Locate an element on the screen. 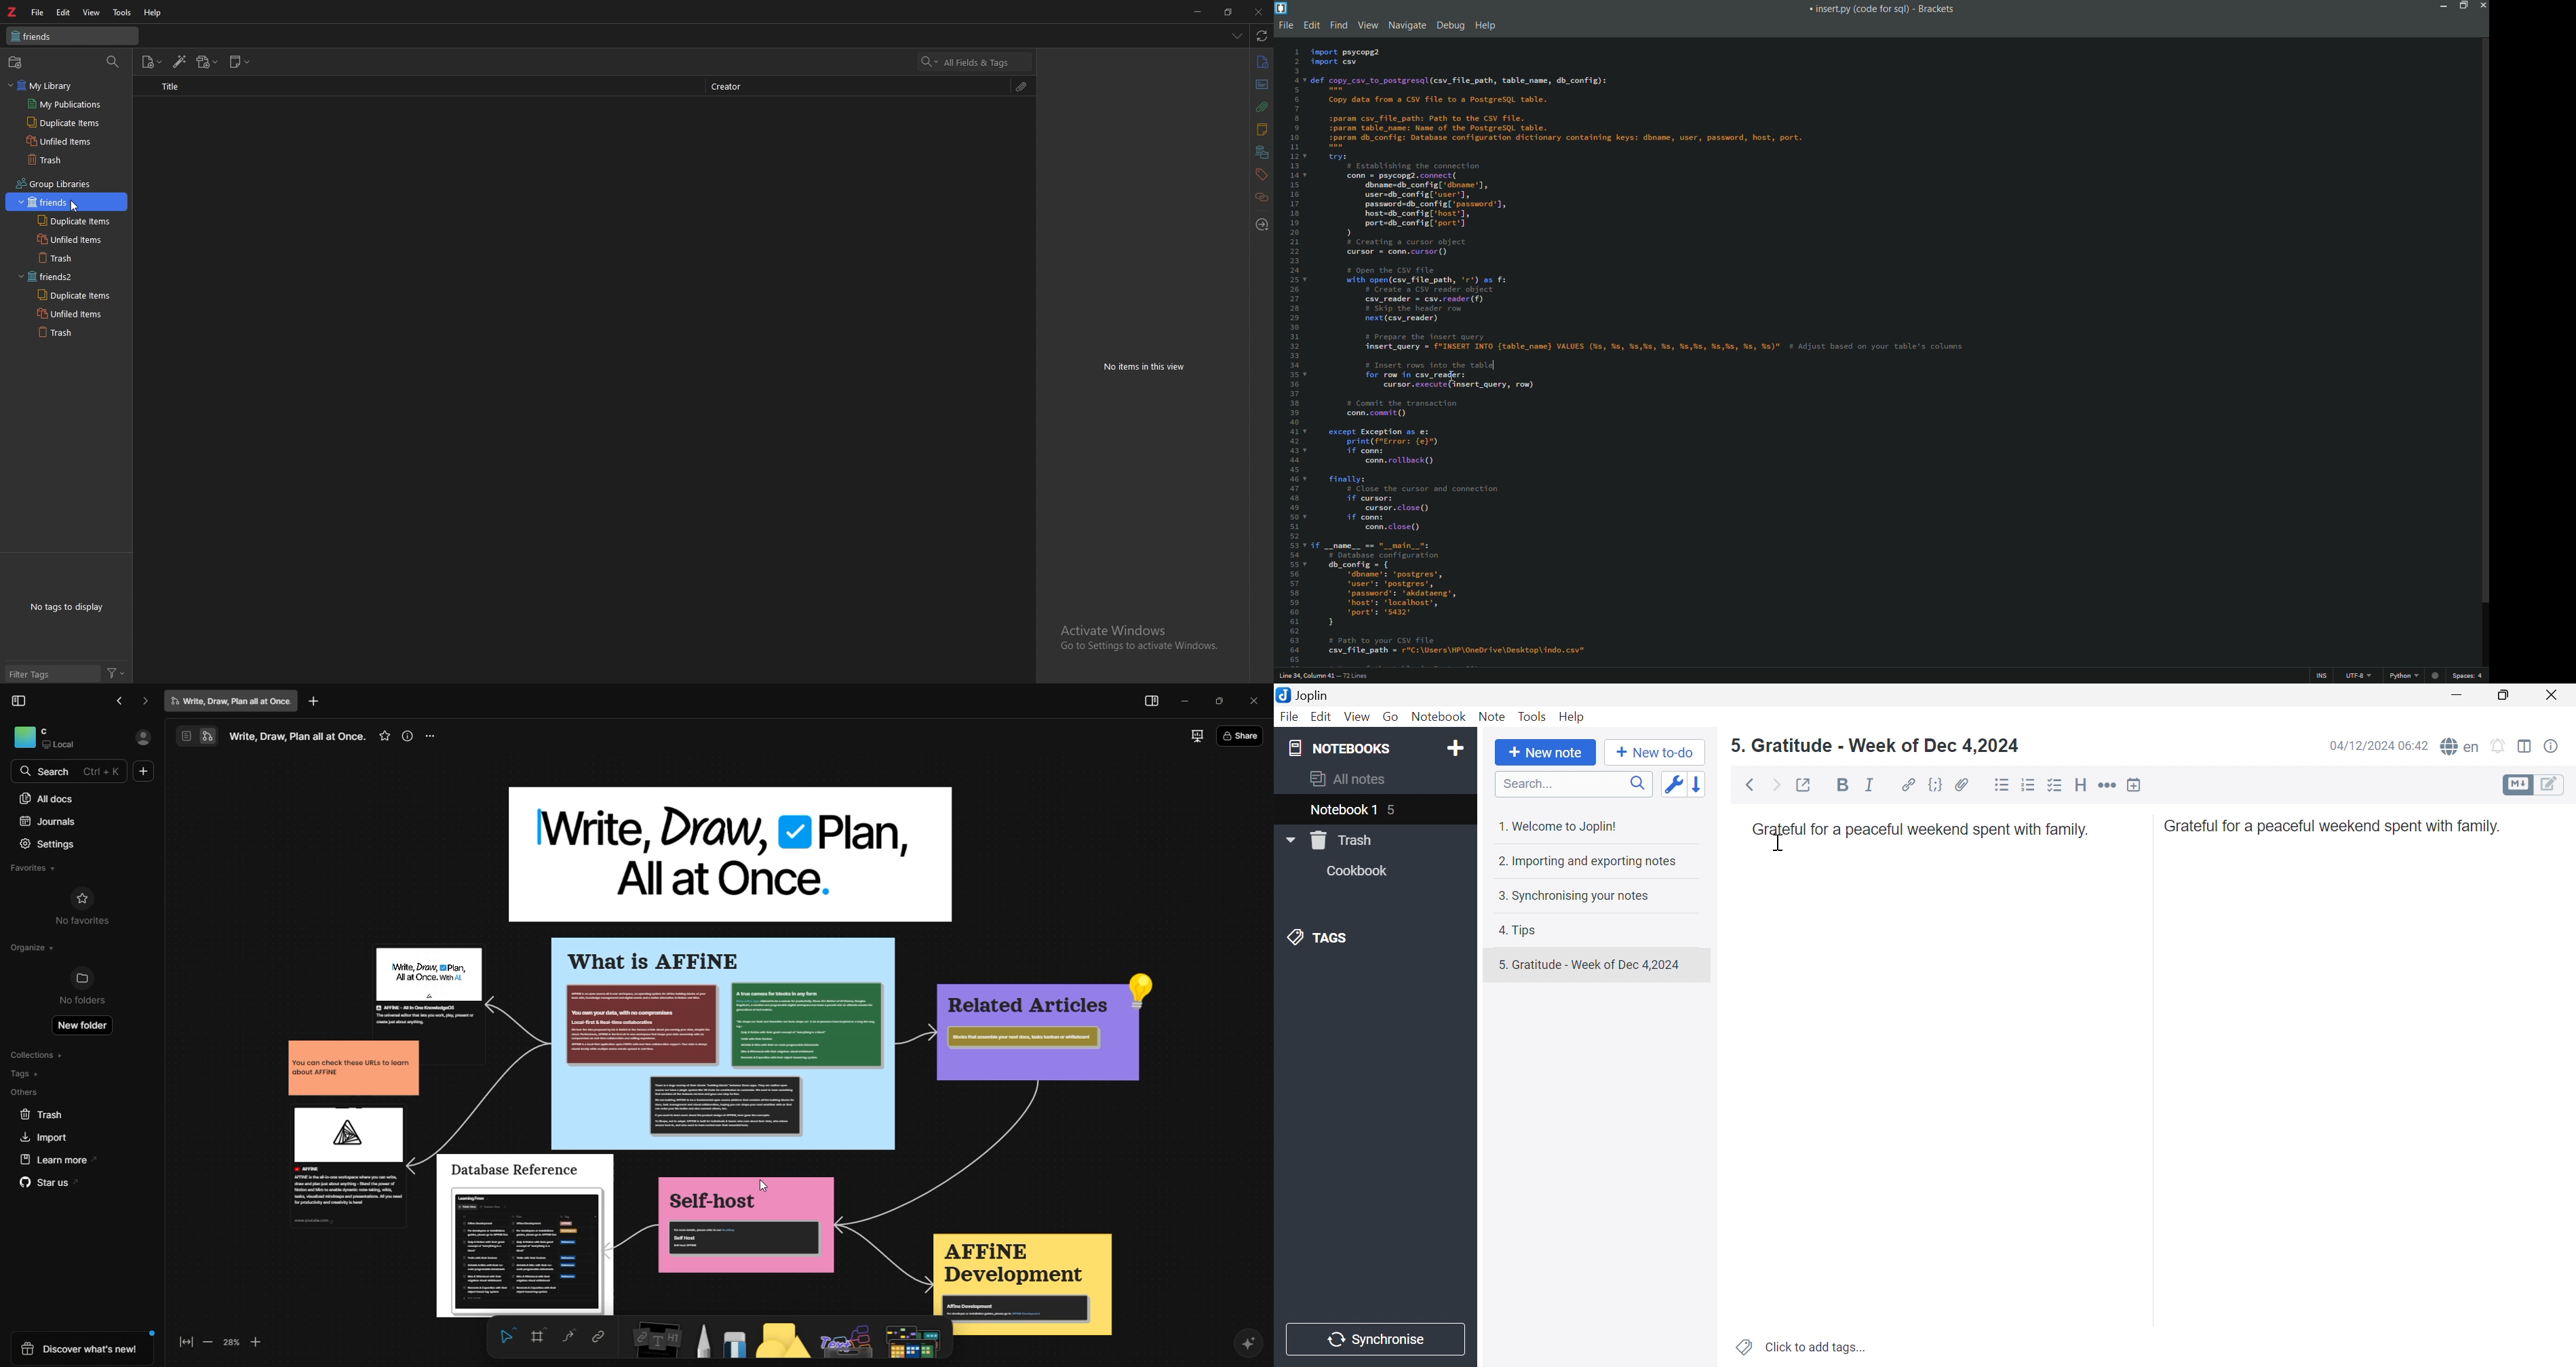 The height and width of the screenshot is (1372, 2576). Insert time is located at coordinates (2138, 784).